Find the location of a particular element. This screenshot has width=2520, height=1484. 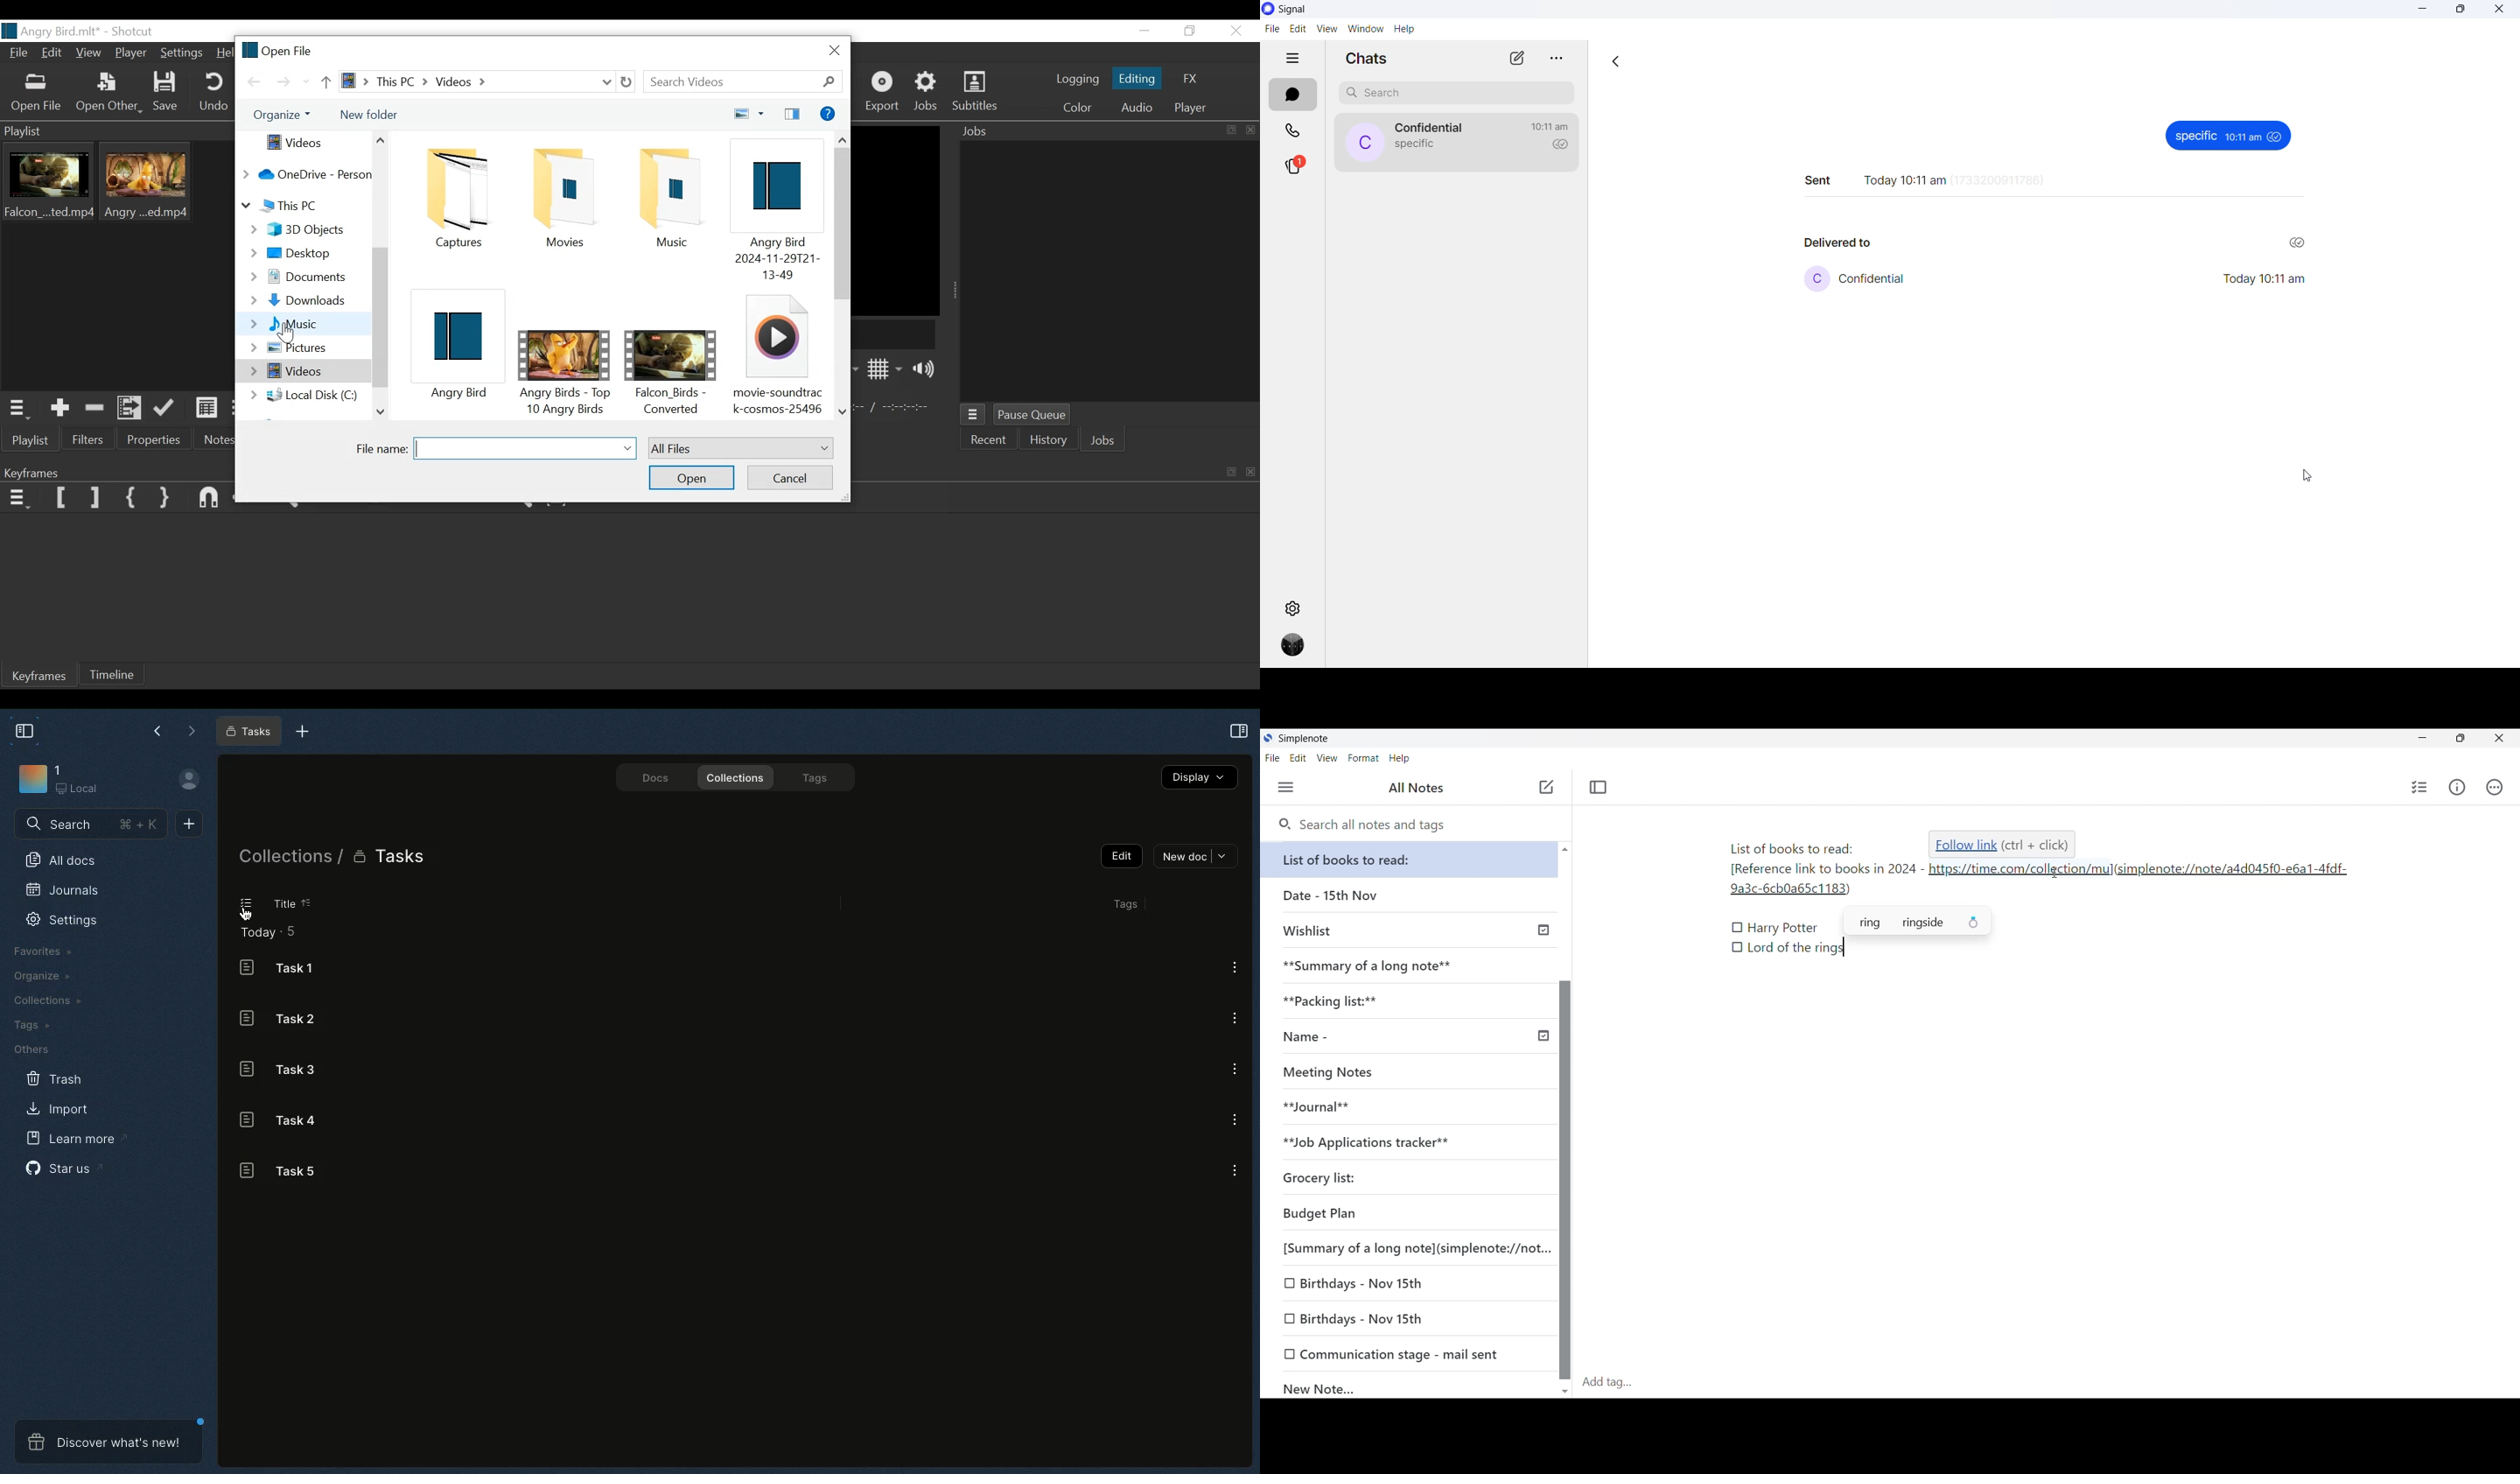

Options is located at coordinates (1233, 1068).